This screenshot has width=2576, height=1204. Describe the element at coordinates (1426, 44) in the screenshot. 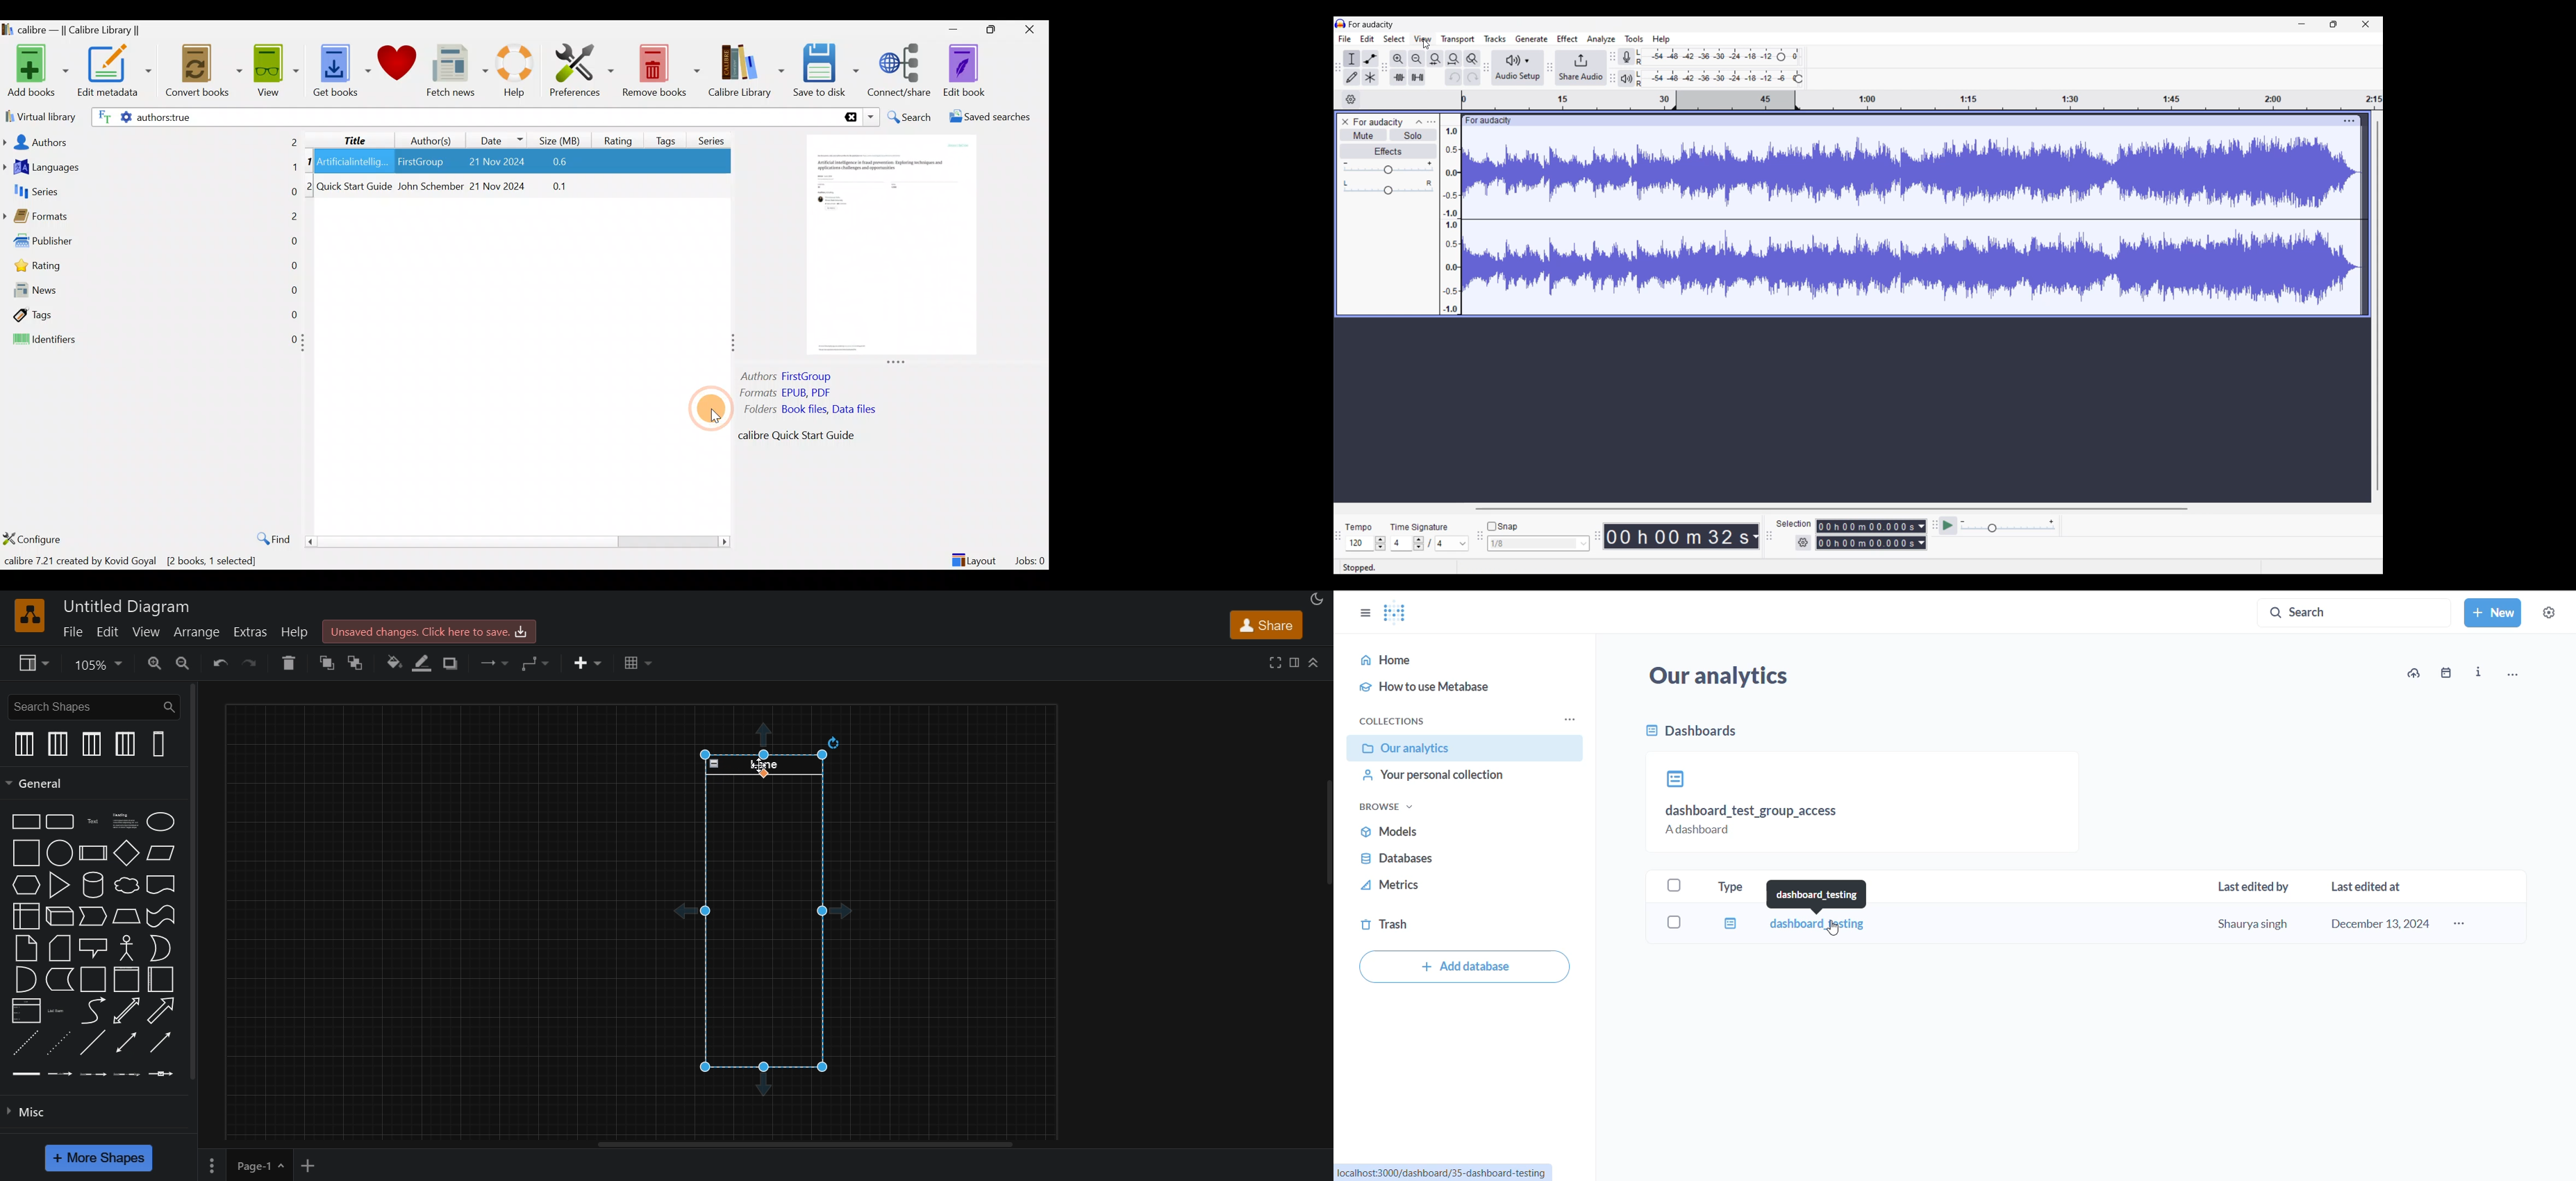

I see `Cursor` at that location.